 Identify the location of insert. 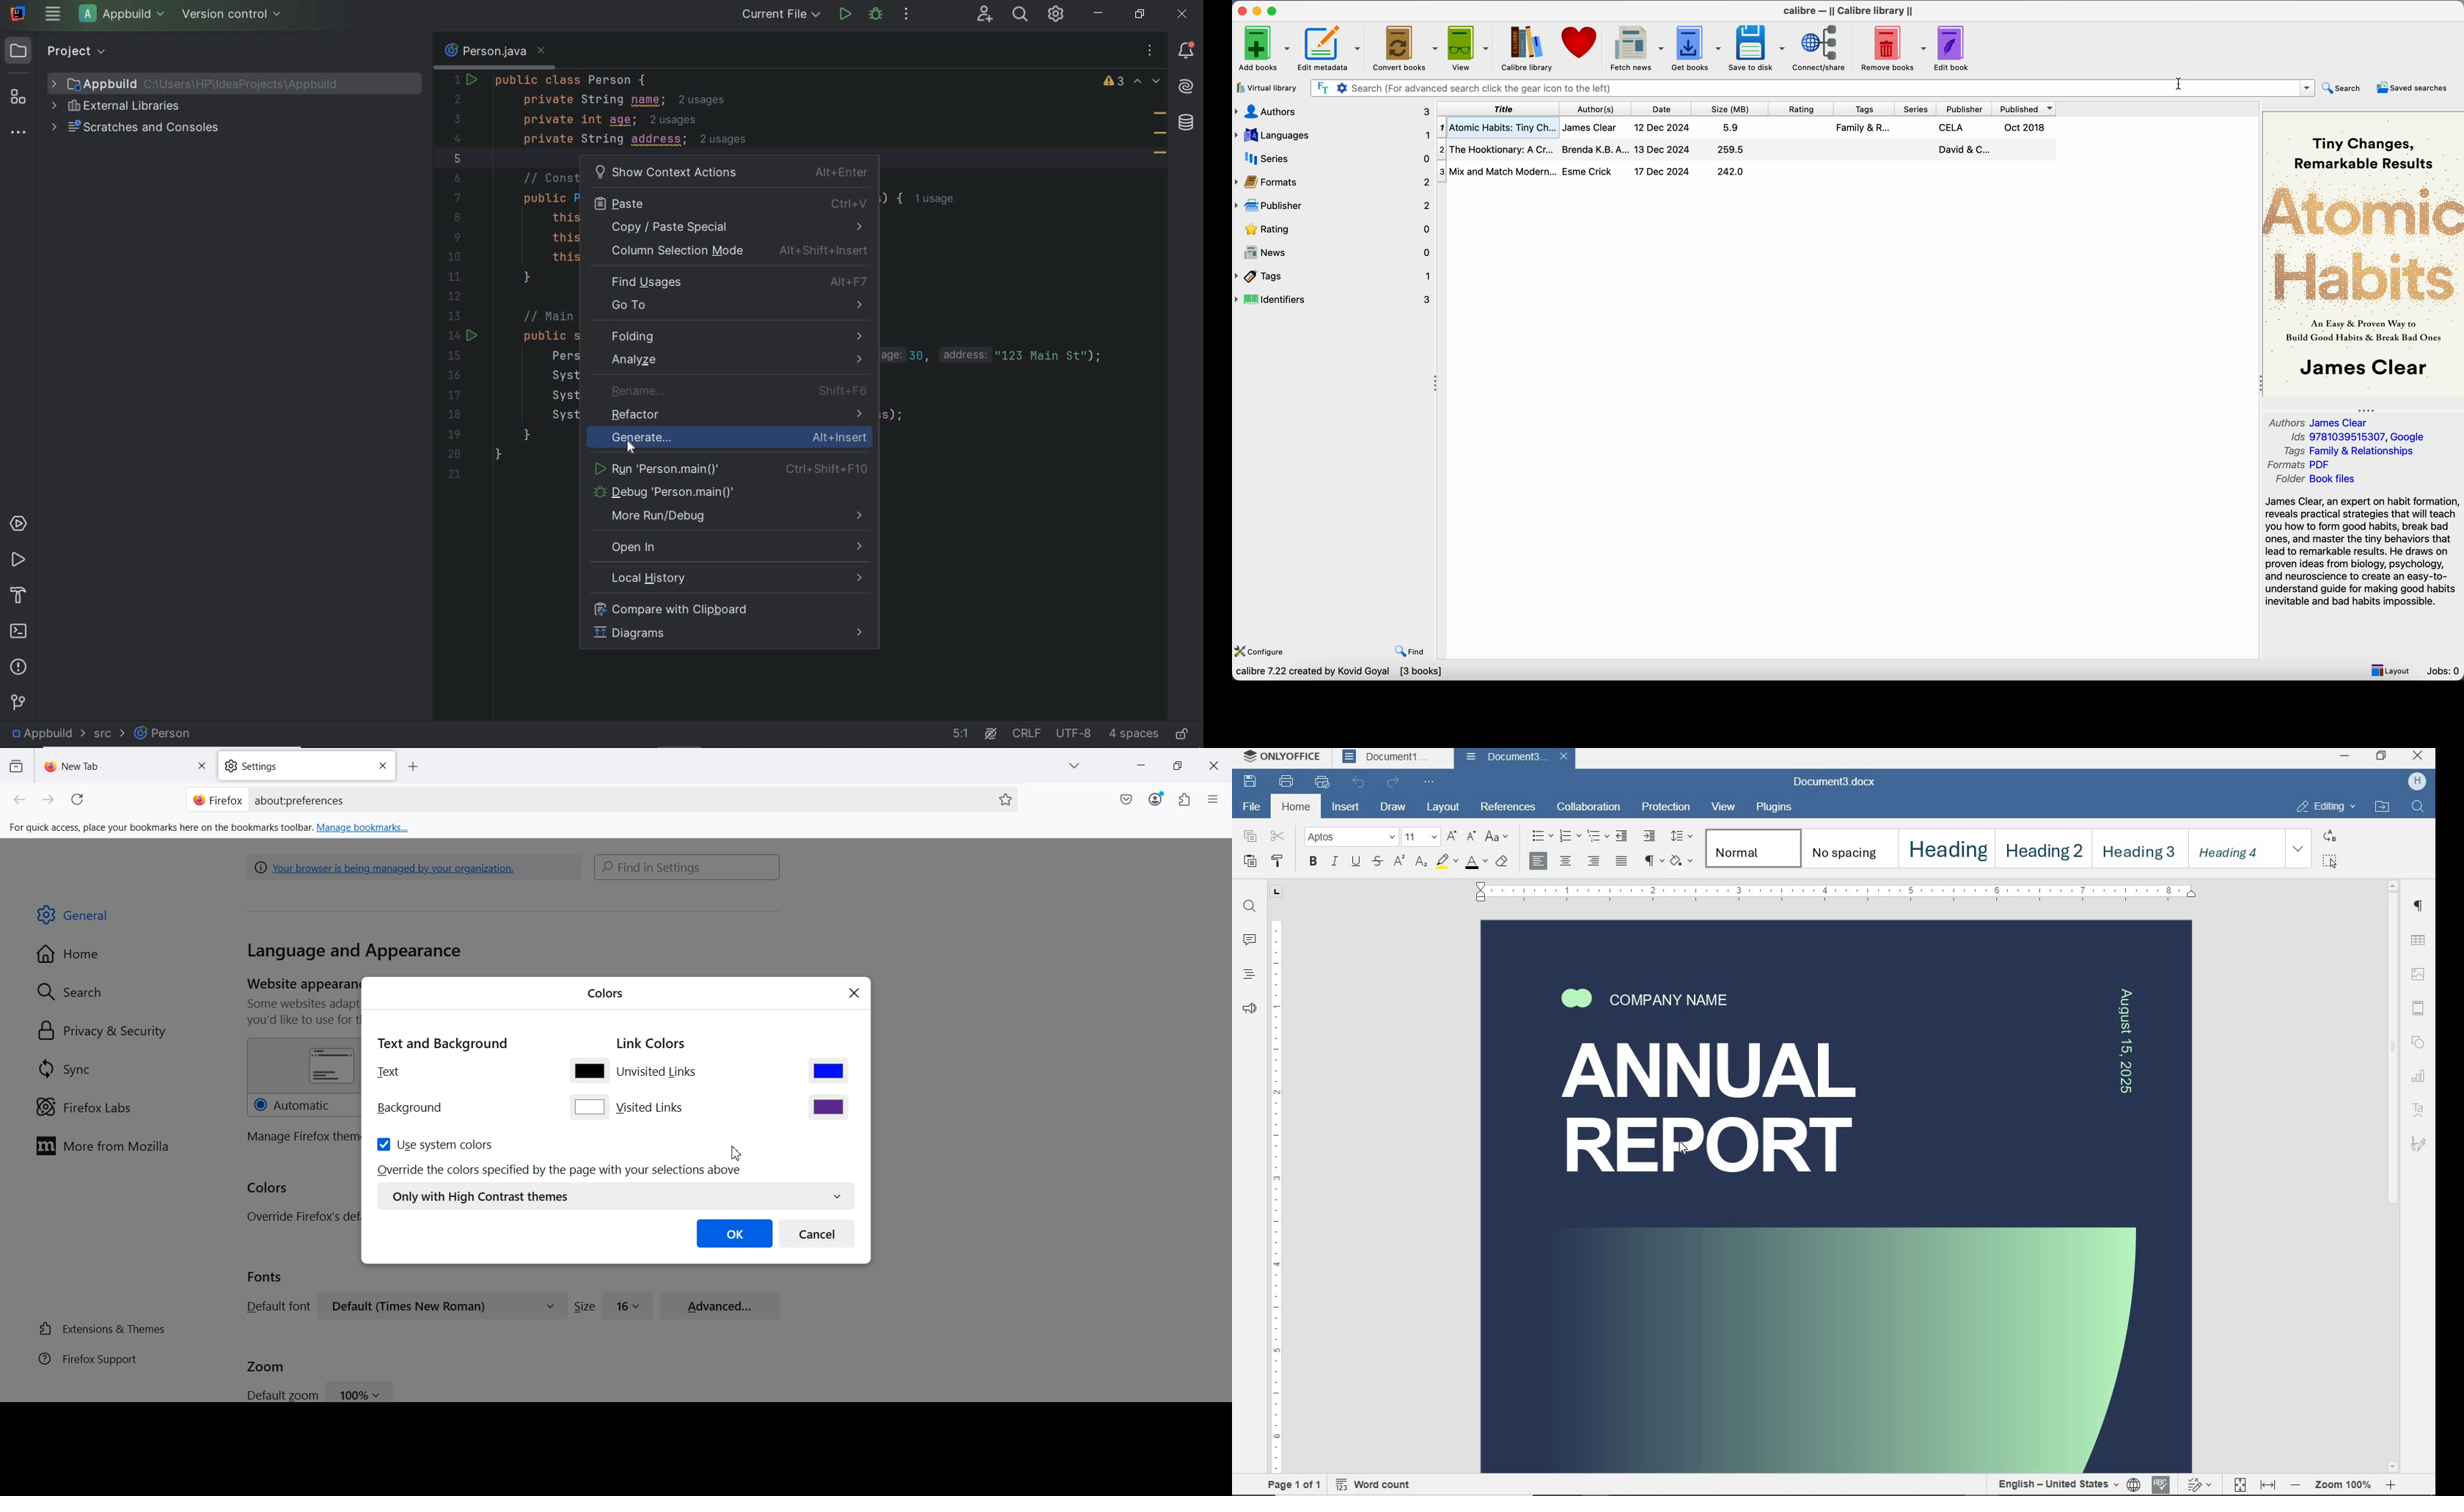
(1345, 808).